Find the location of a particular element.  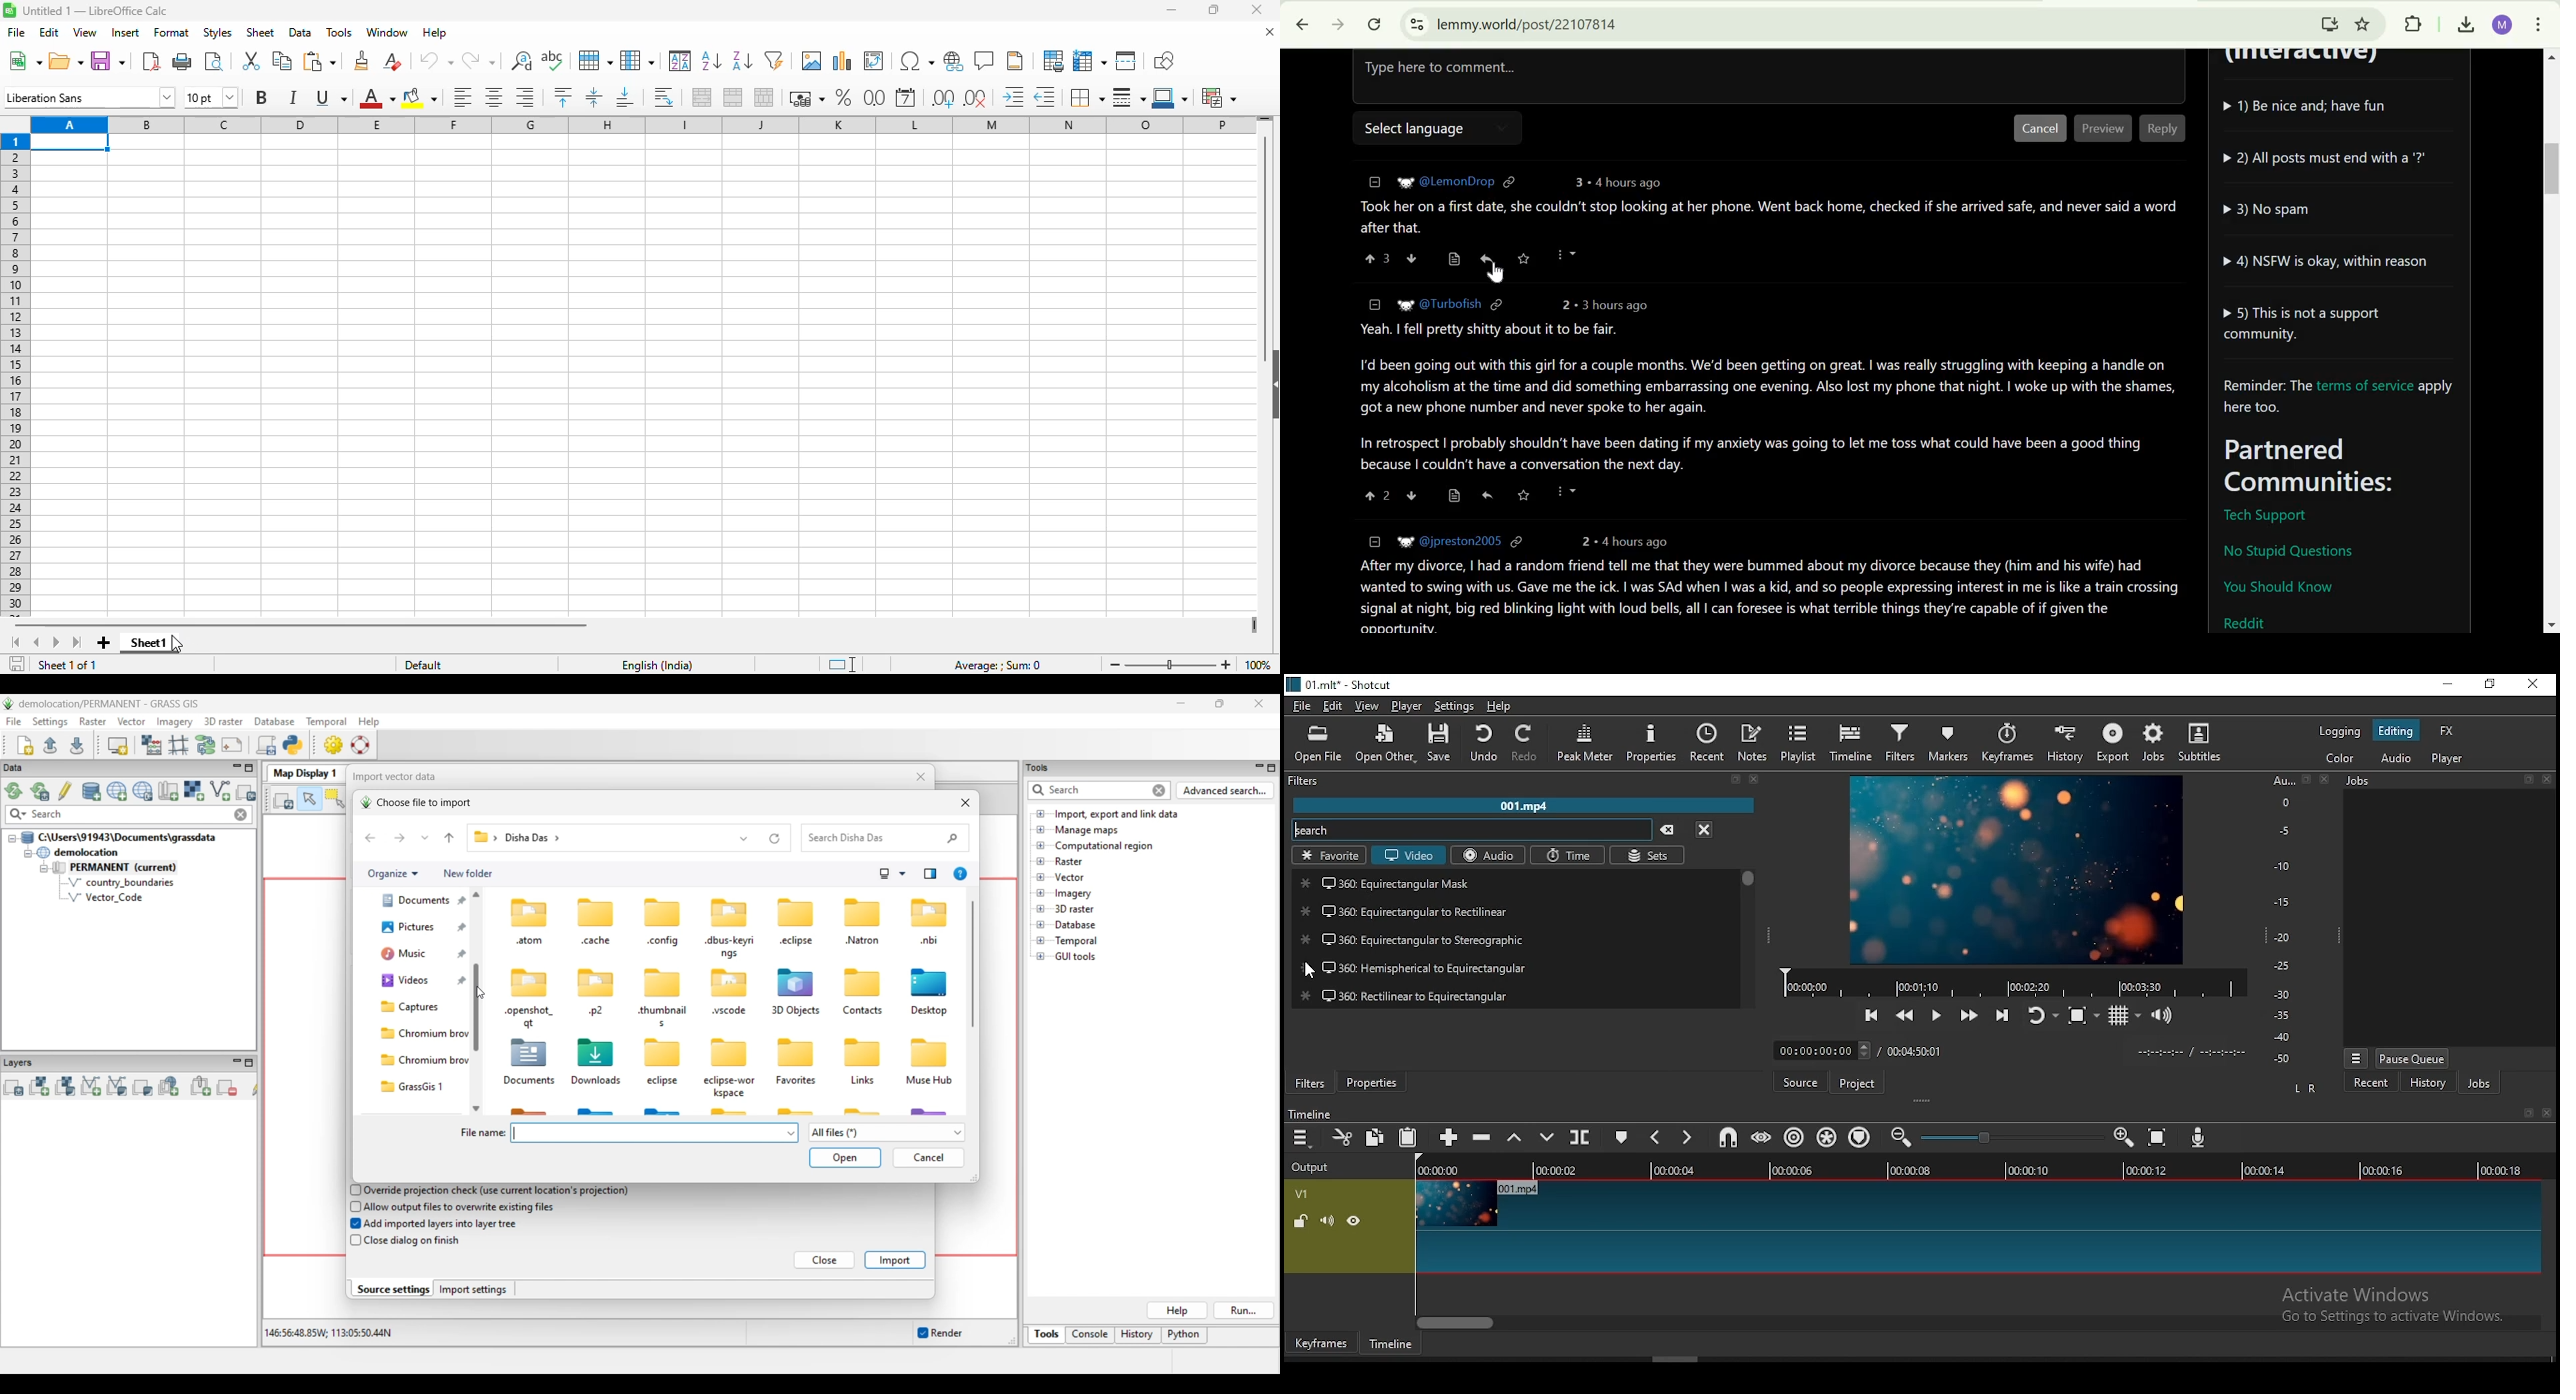

player is located at coordinates (2446, 758).